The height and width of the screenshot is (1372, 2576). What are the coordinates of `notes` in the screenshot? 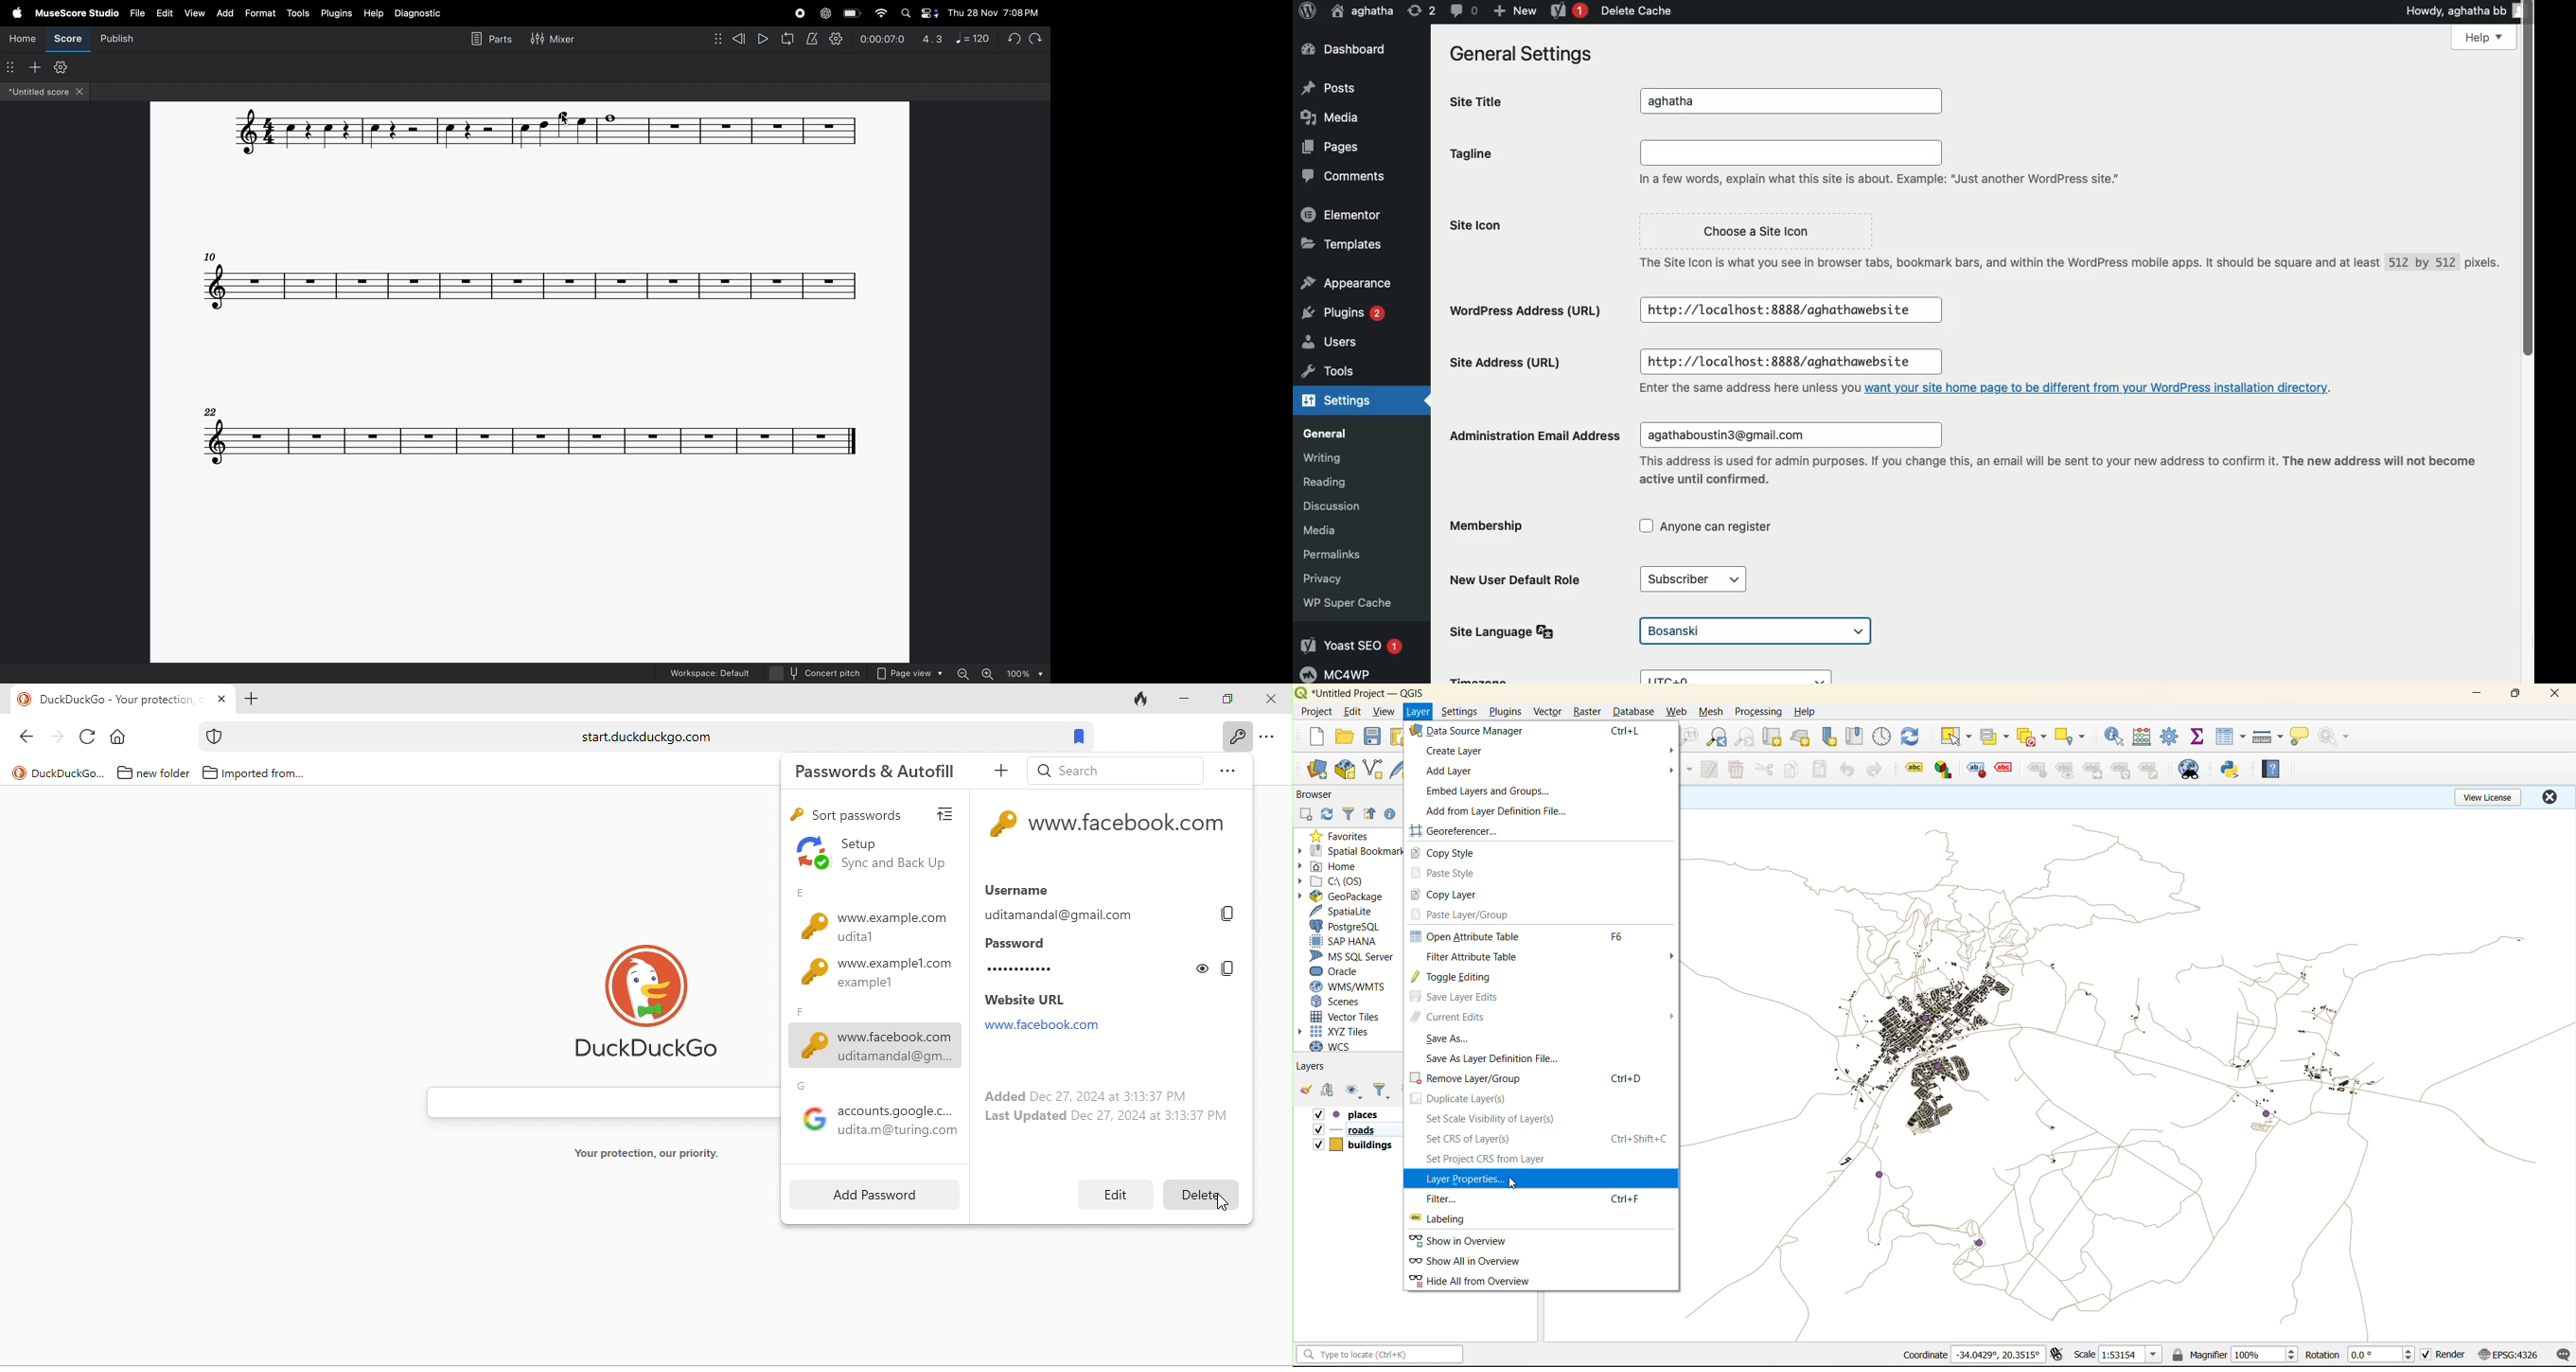 It's located at (539, 285).